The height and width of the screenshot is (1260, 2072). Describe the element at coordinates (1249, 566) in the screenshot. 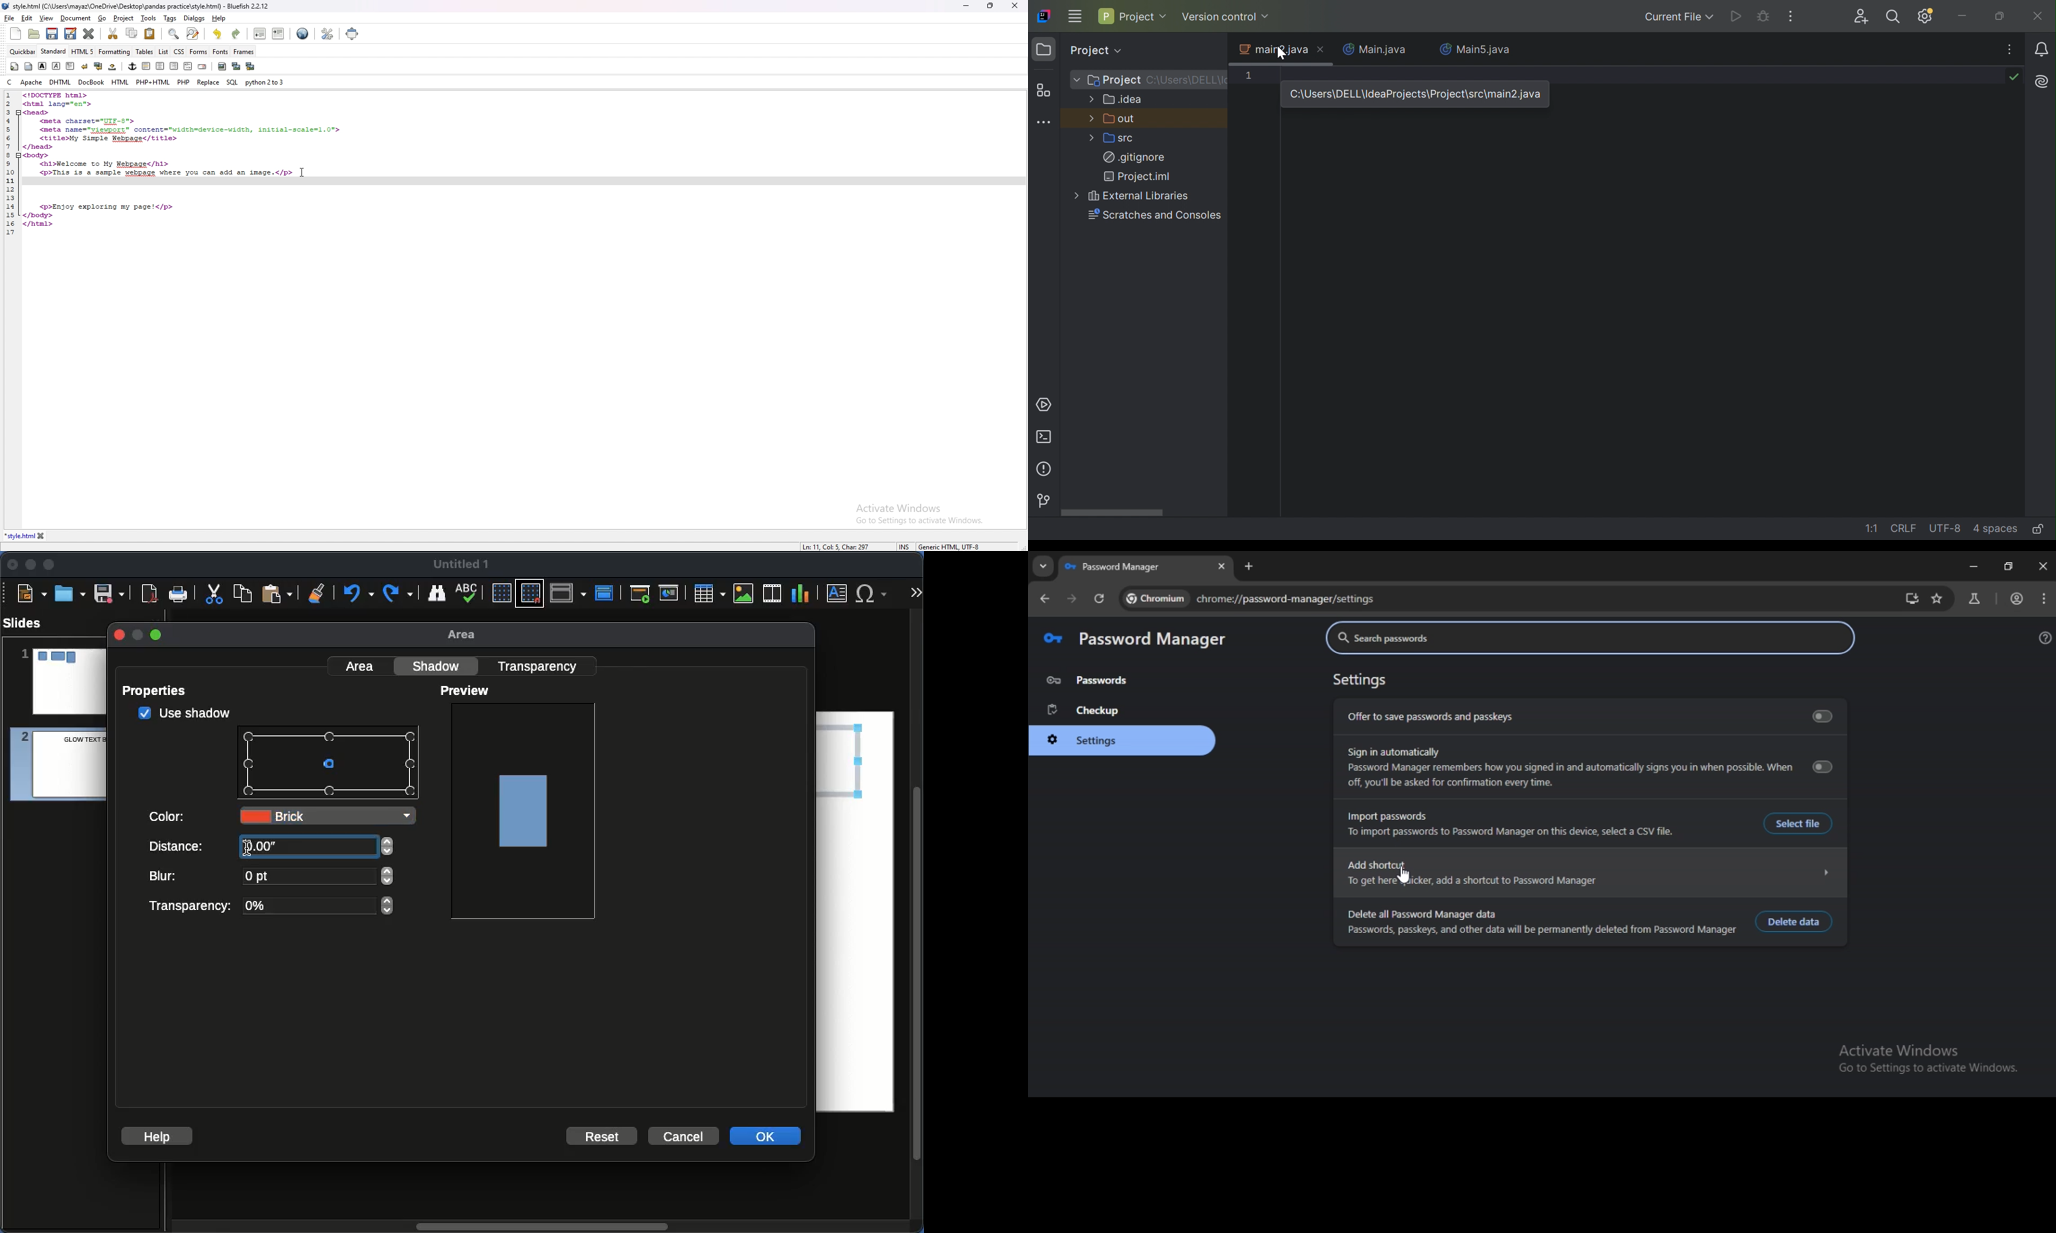

I see `new tab` at that location.